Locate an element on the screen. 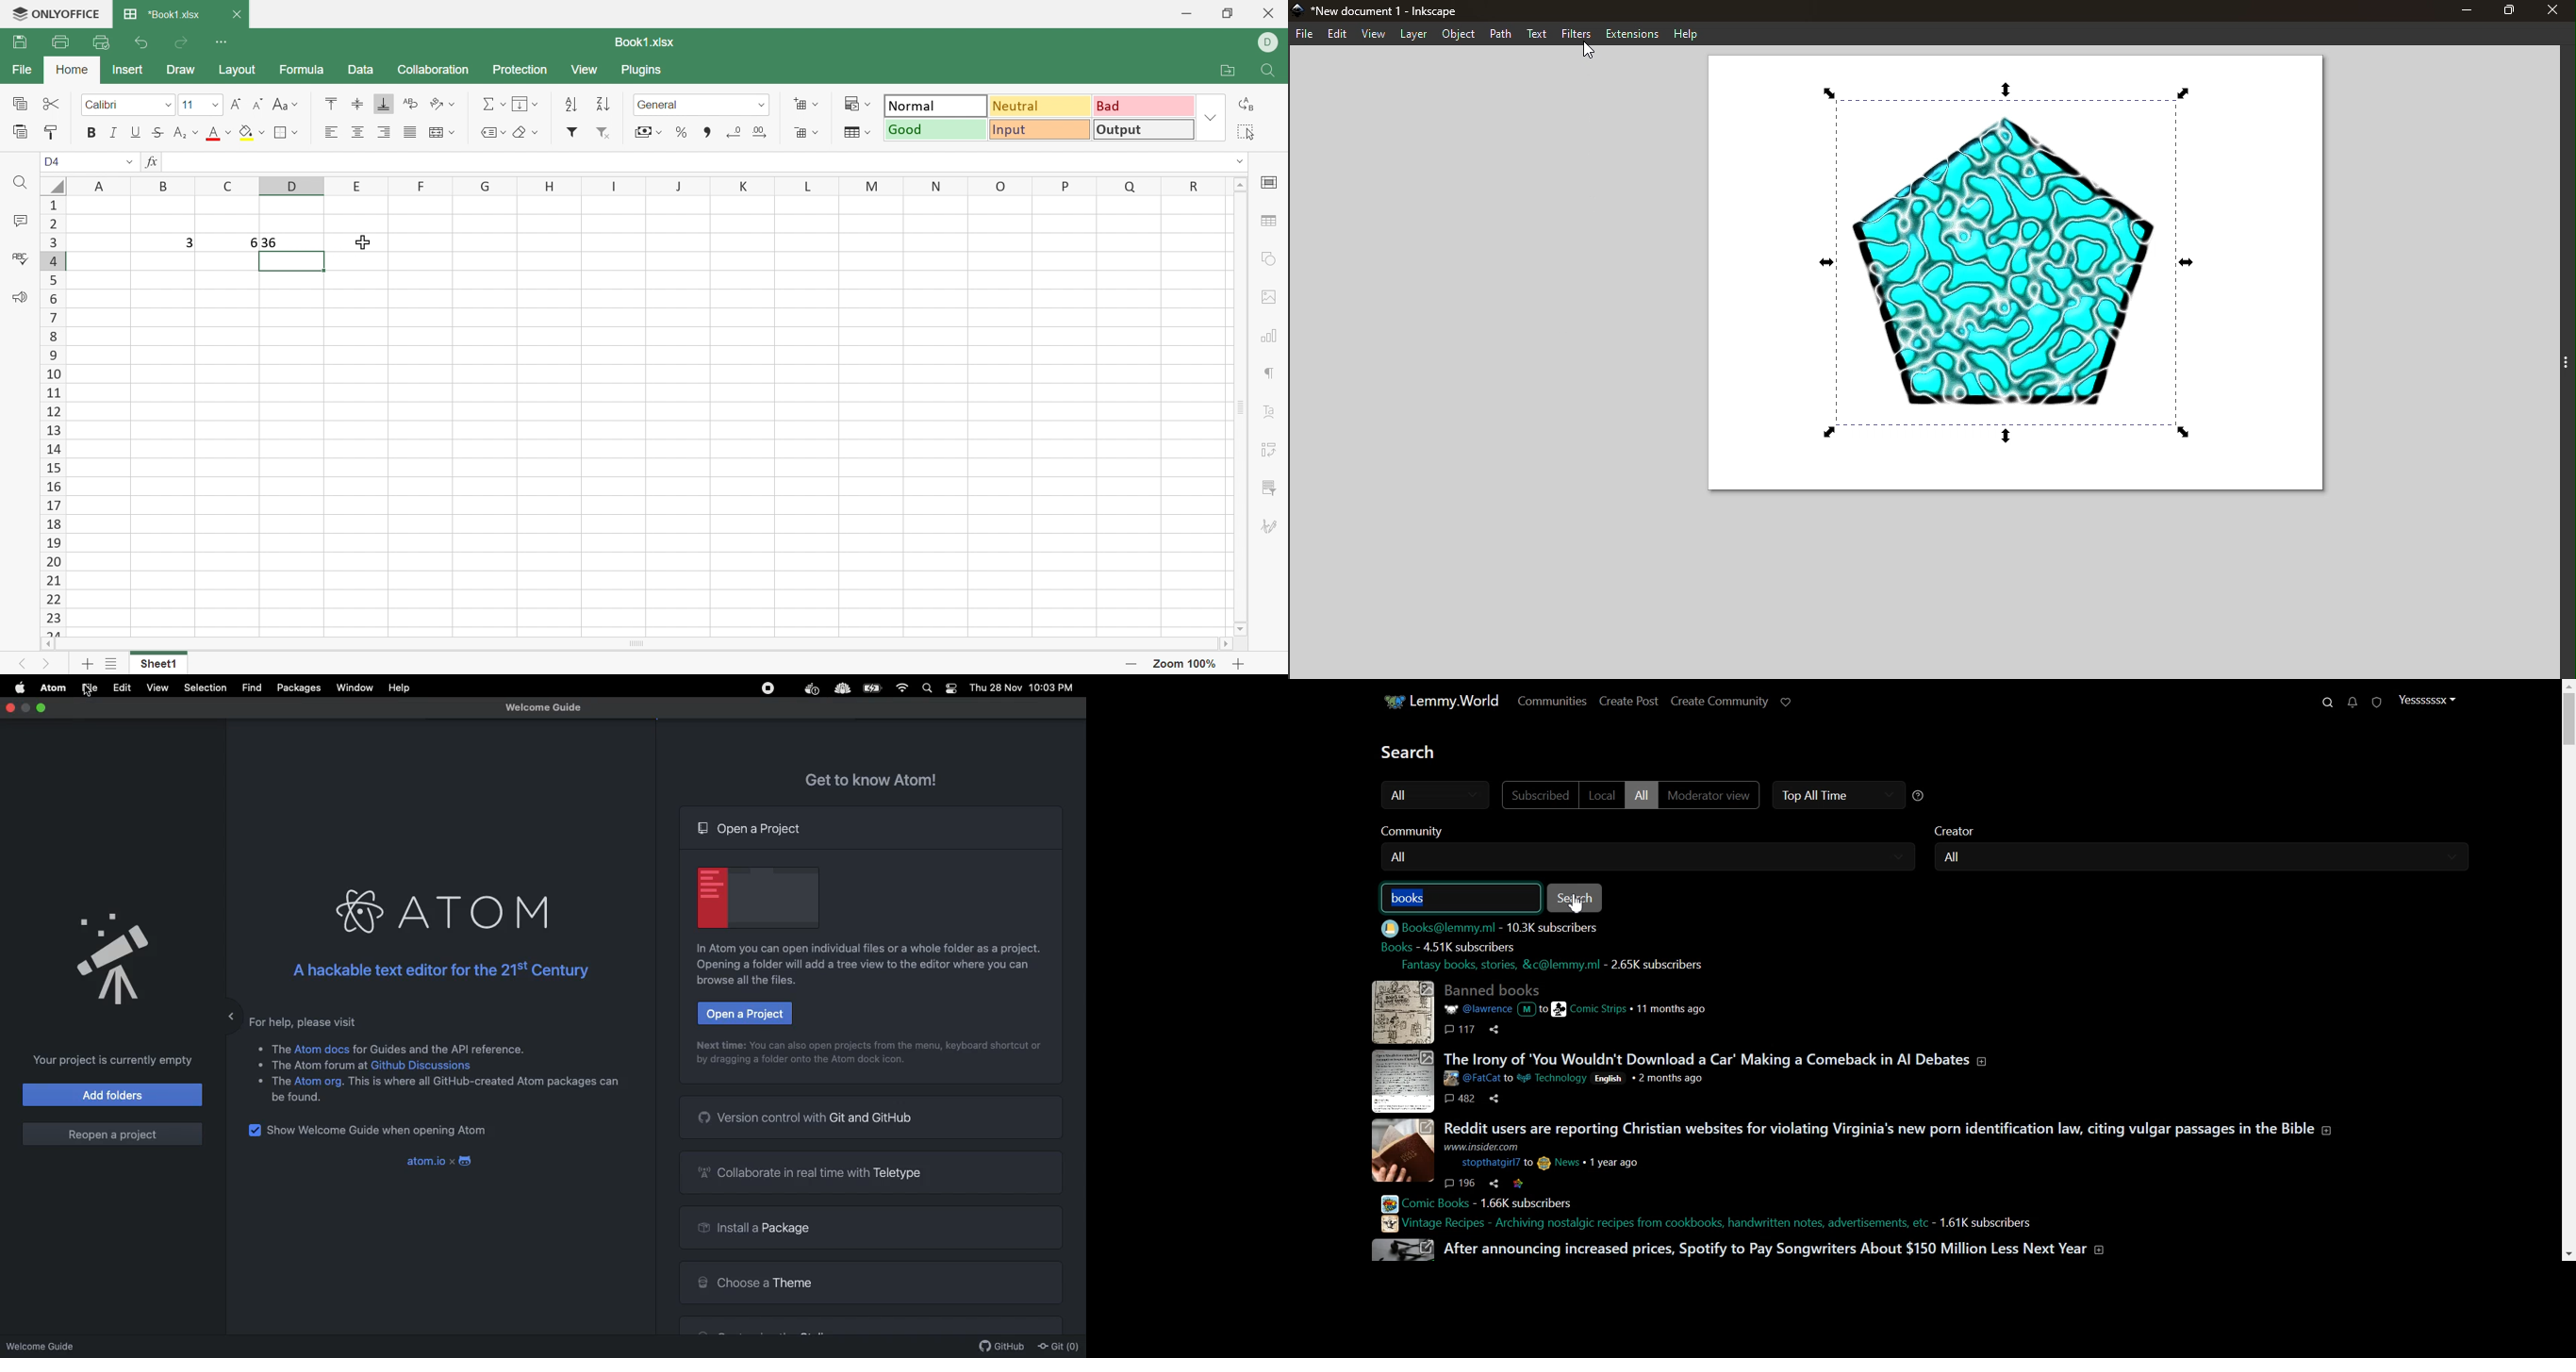 This screenshot has width=2576, height=1372. Atom org is located at coordinates (319, 1083).